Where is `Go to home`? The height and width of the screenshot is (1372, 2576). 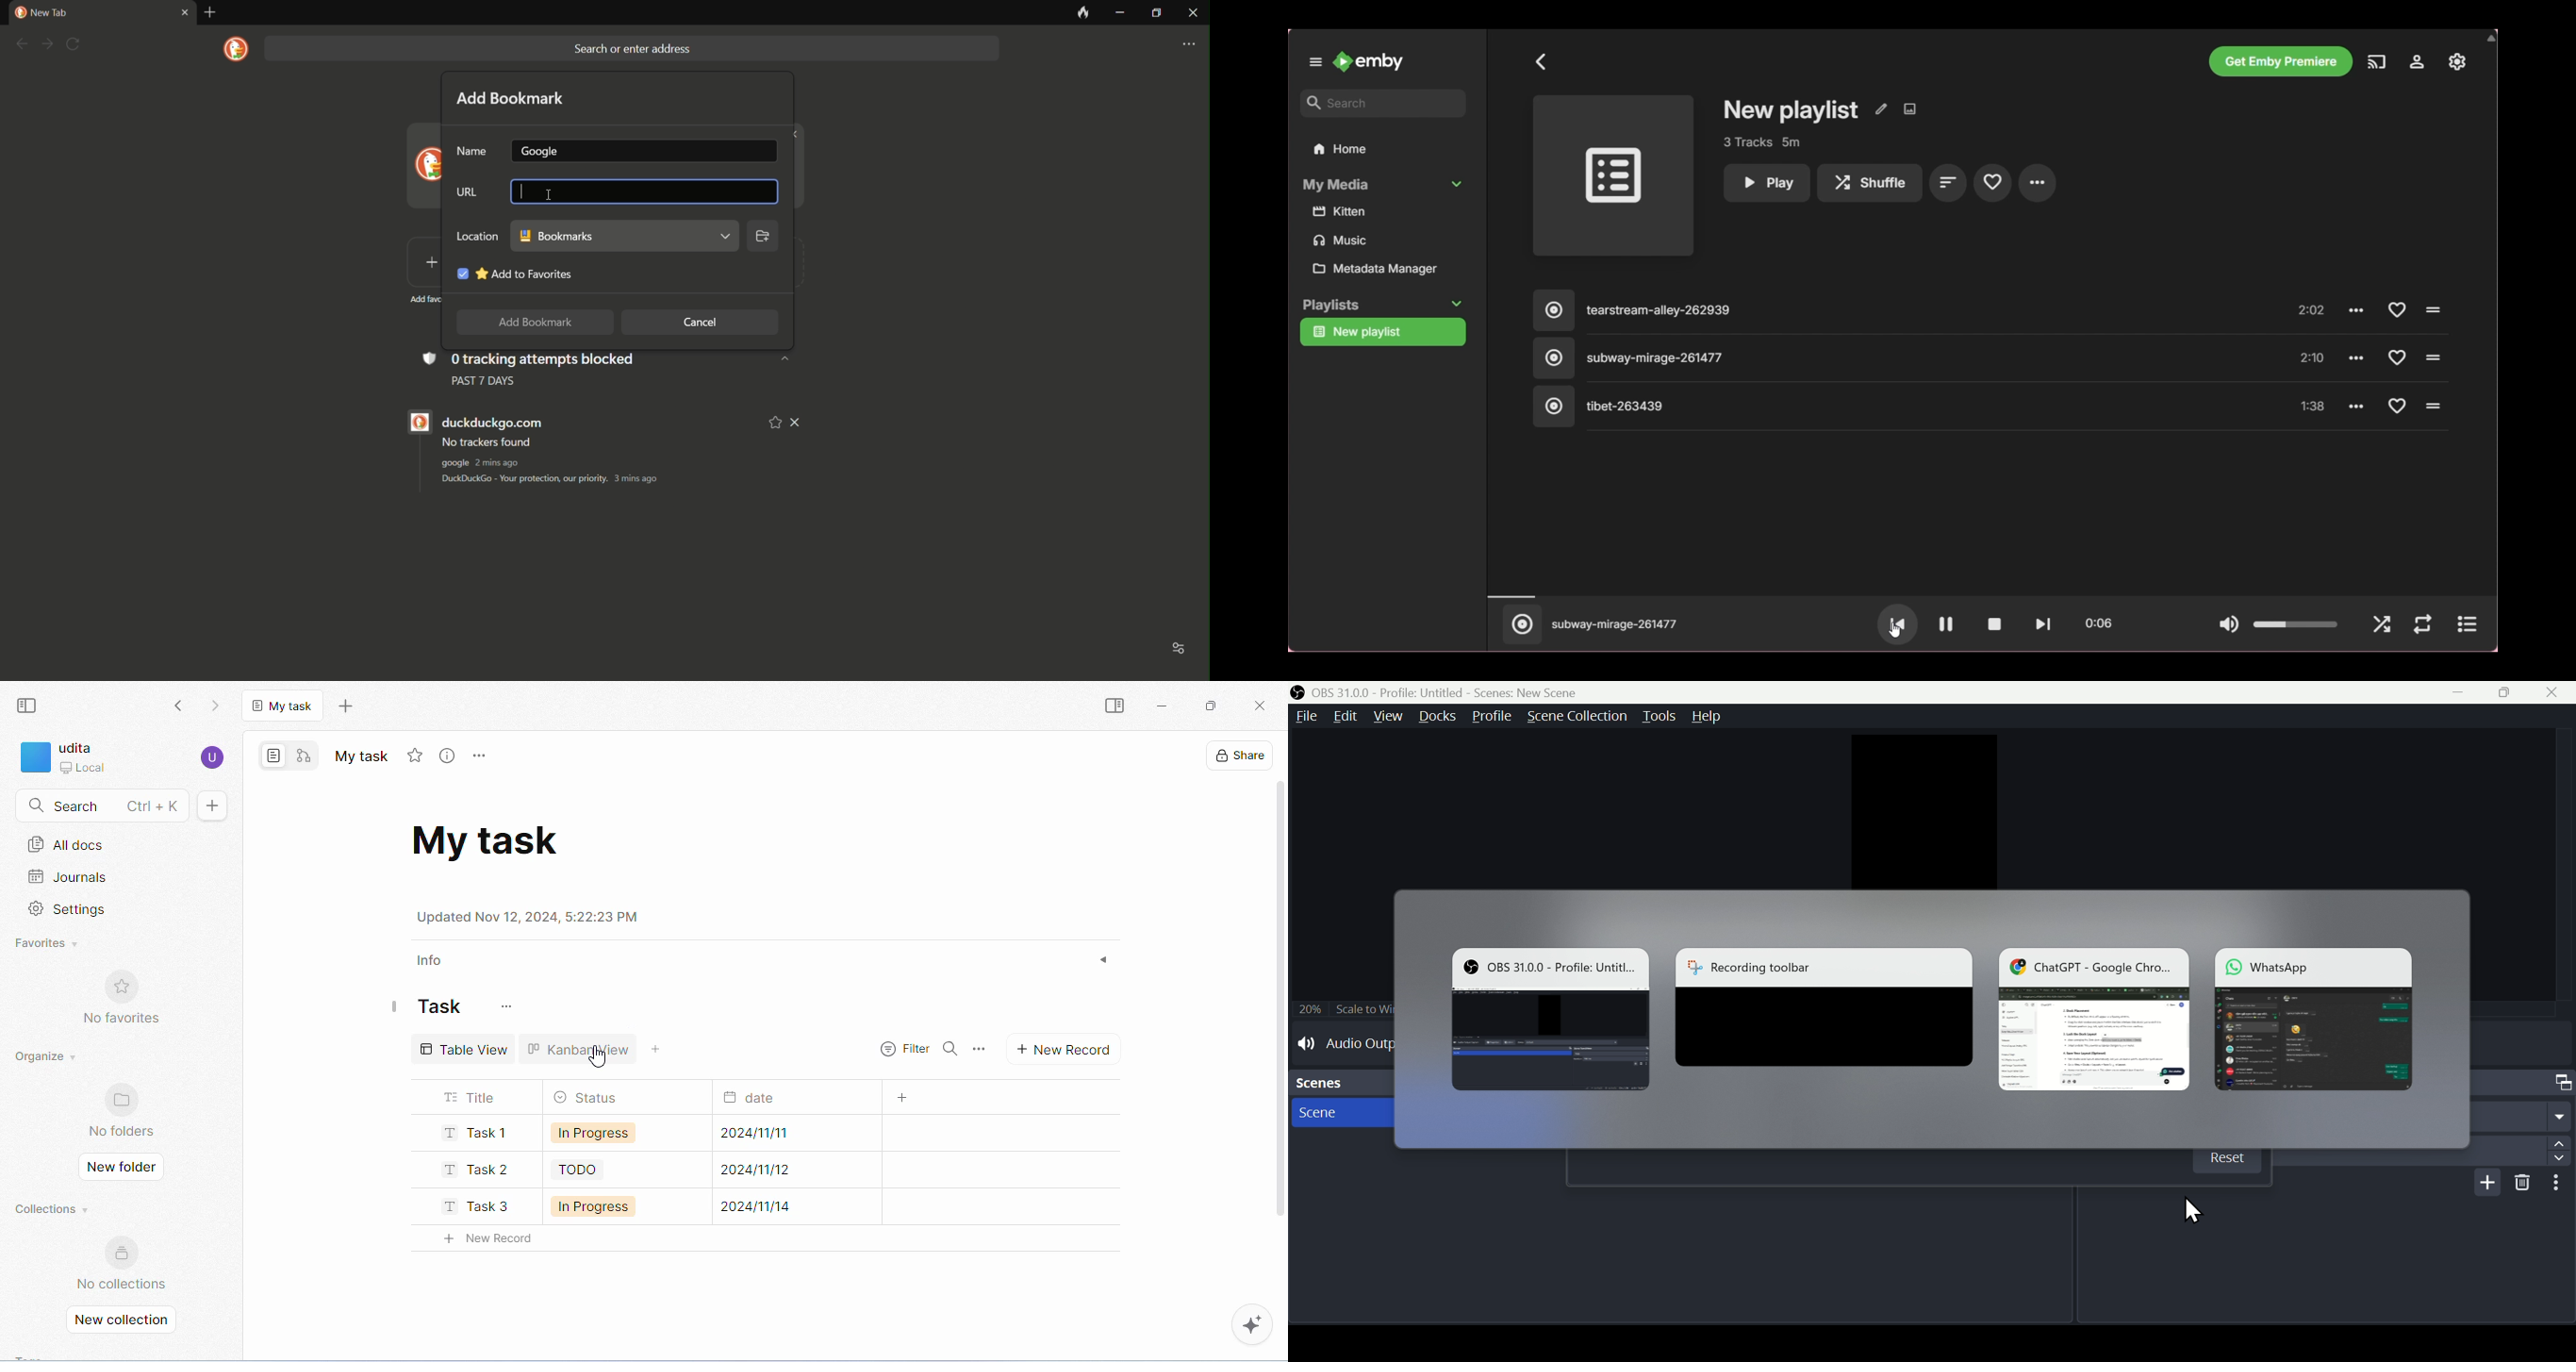 Go to home is located at coordinates (1368, 62).